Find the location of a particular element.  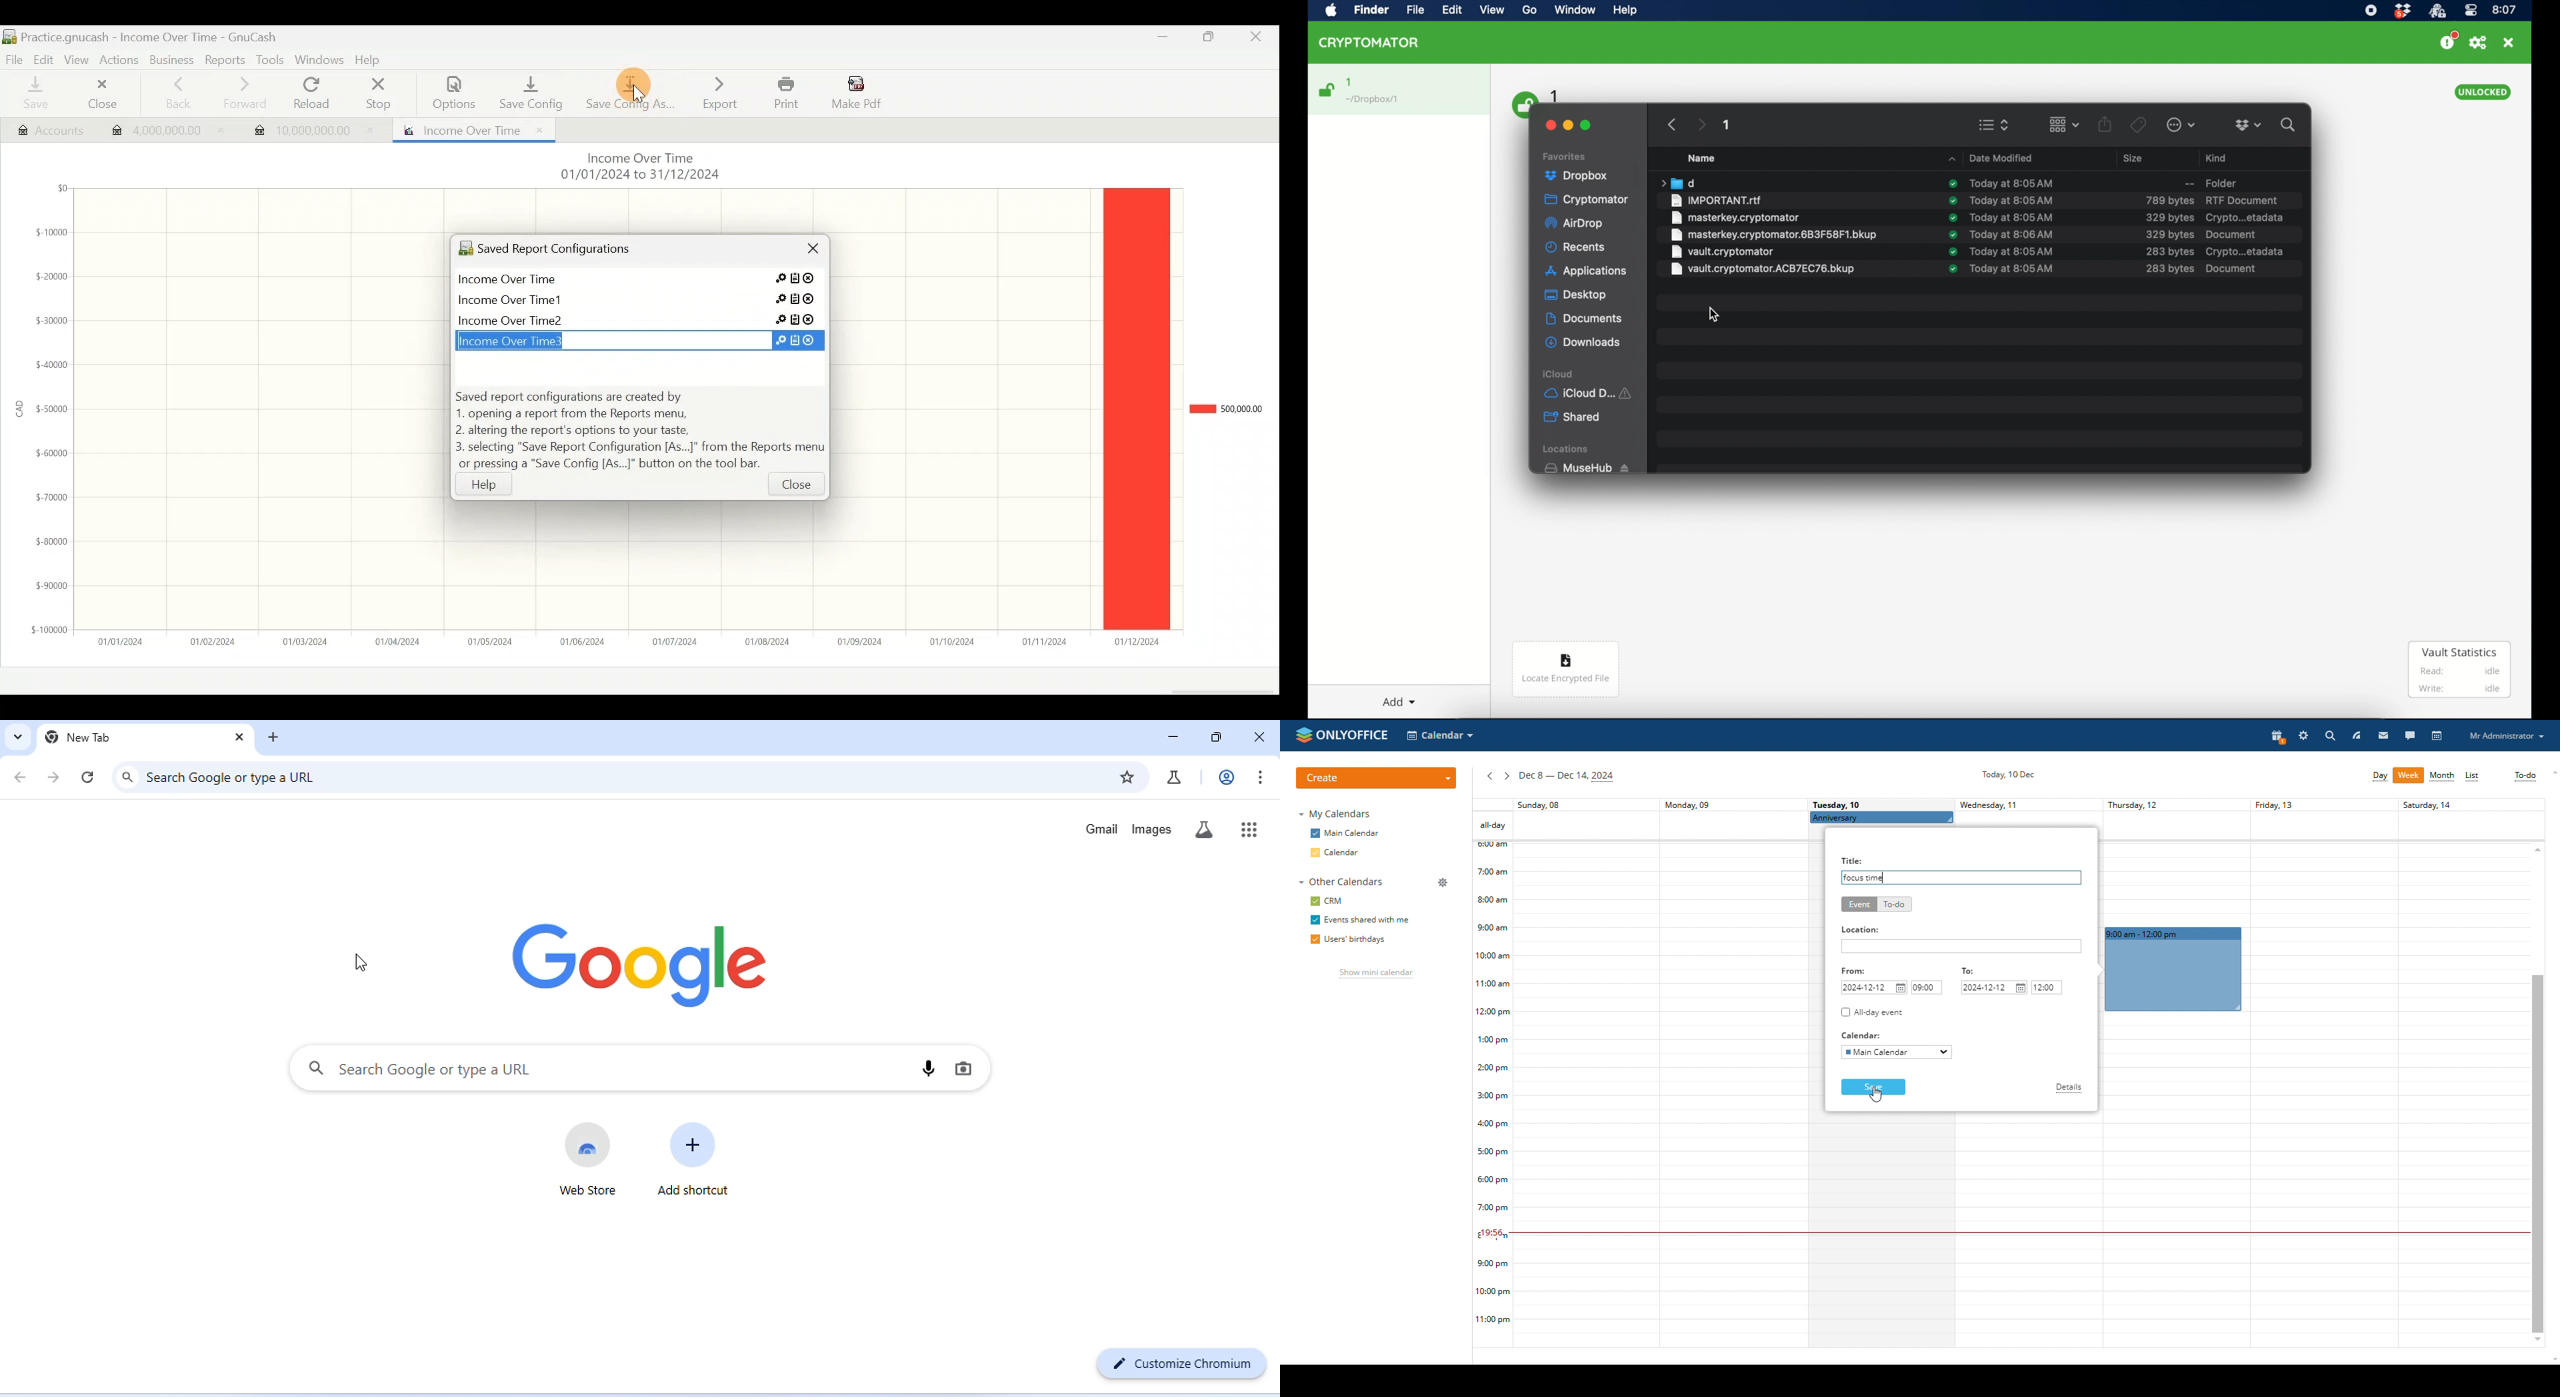

date is located at coordinates (2014, 251).